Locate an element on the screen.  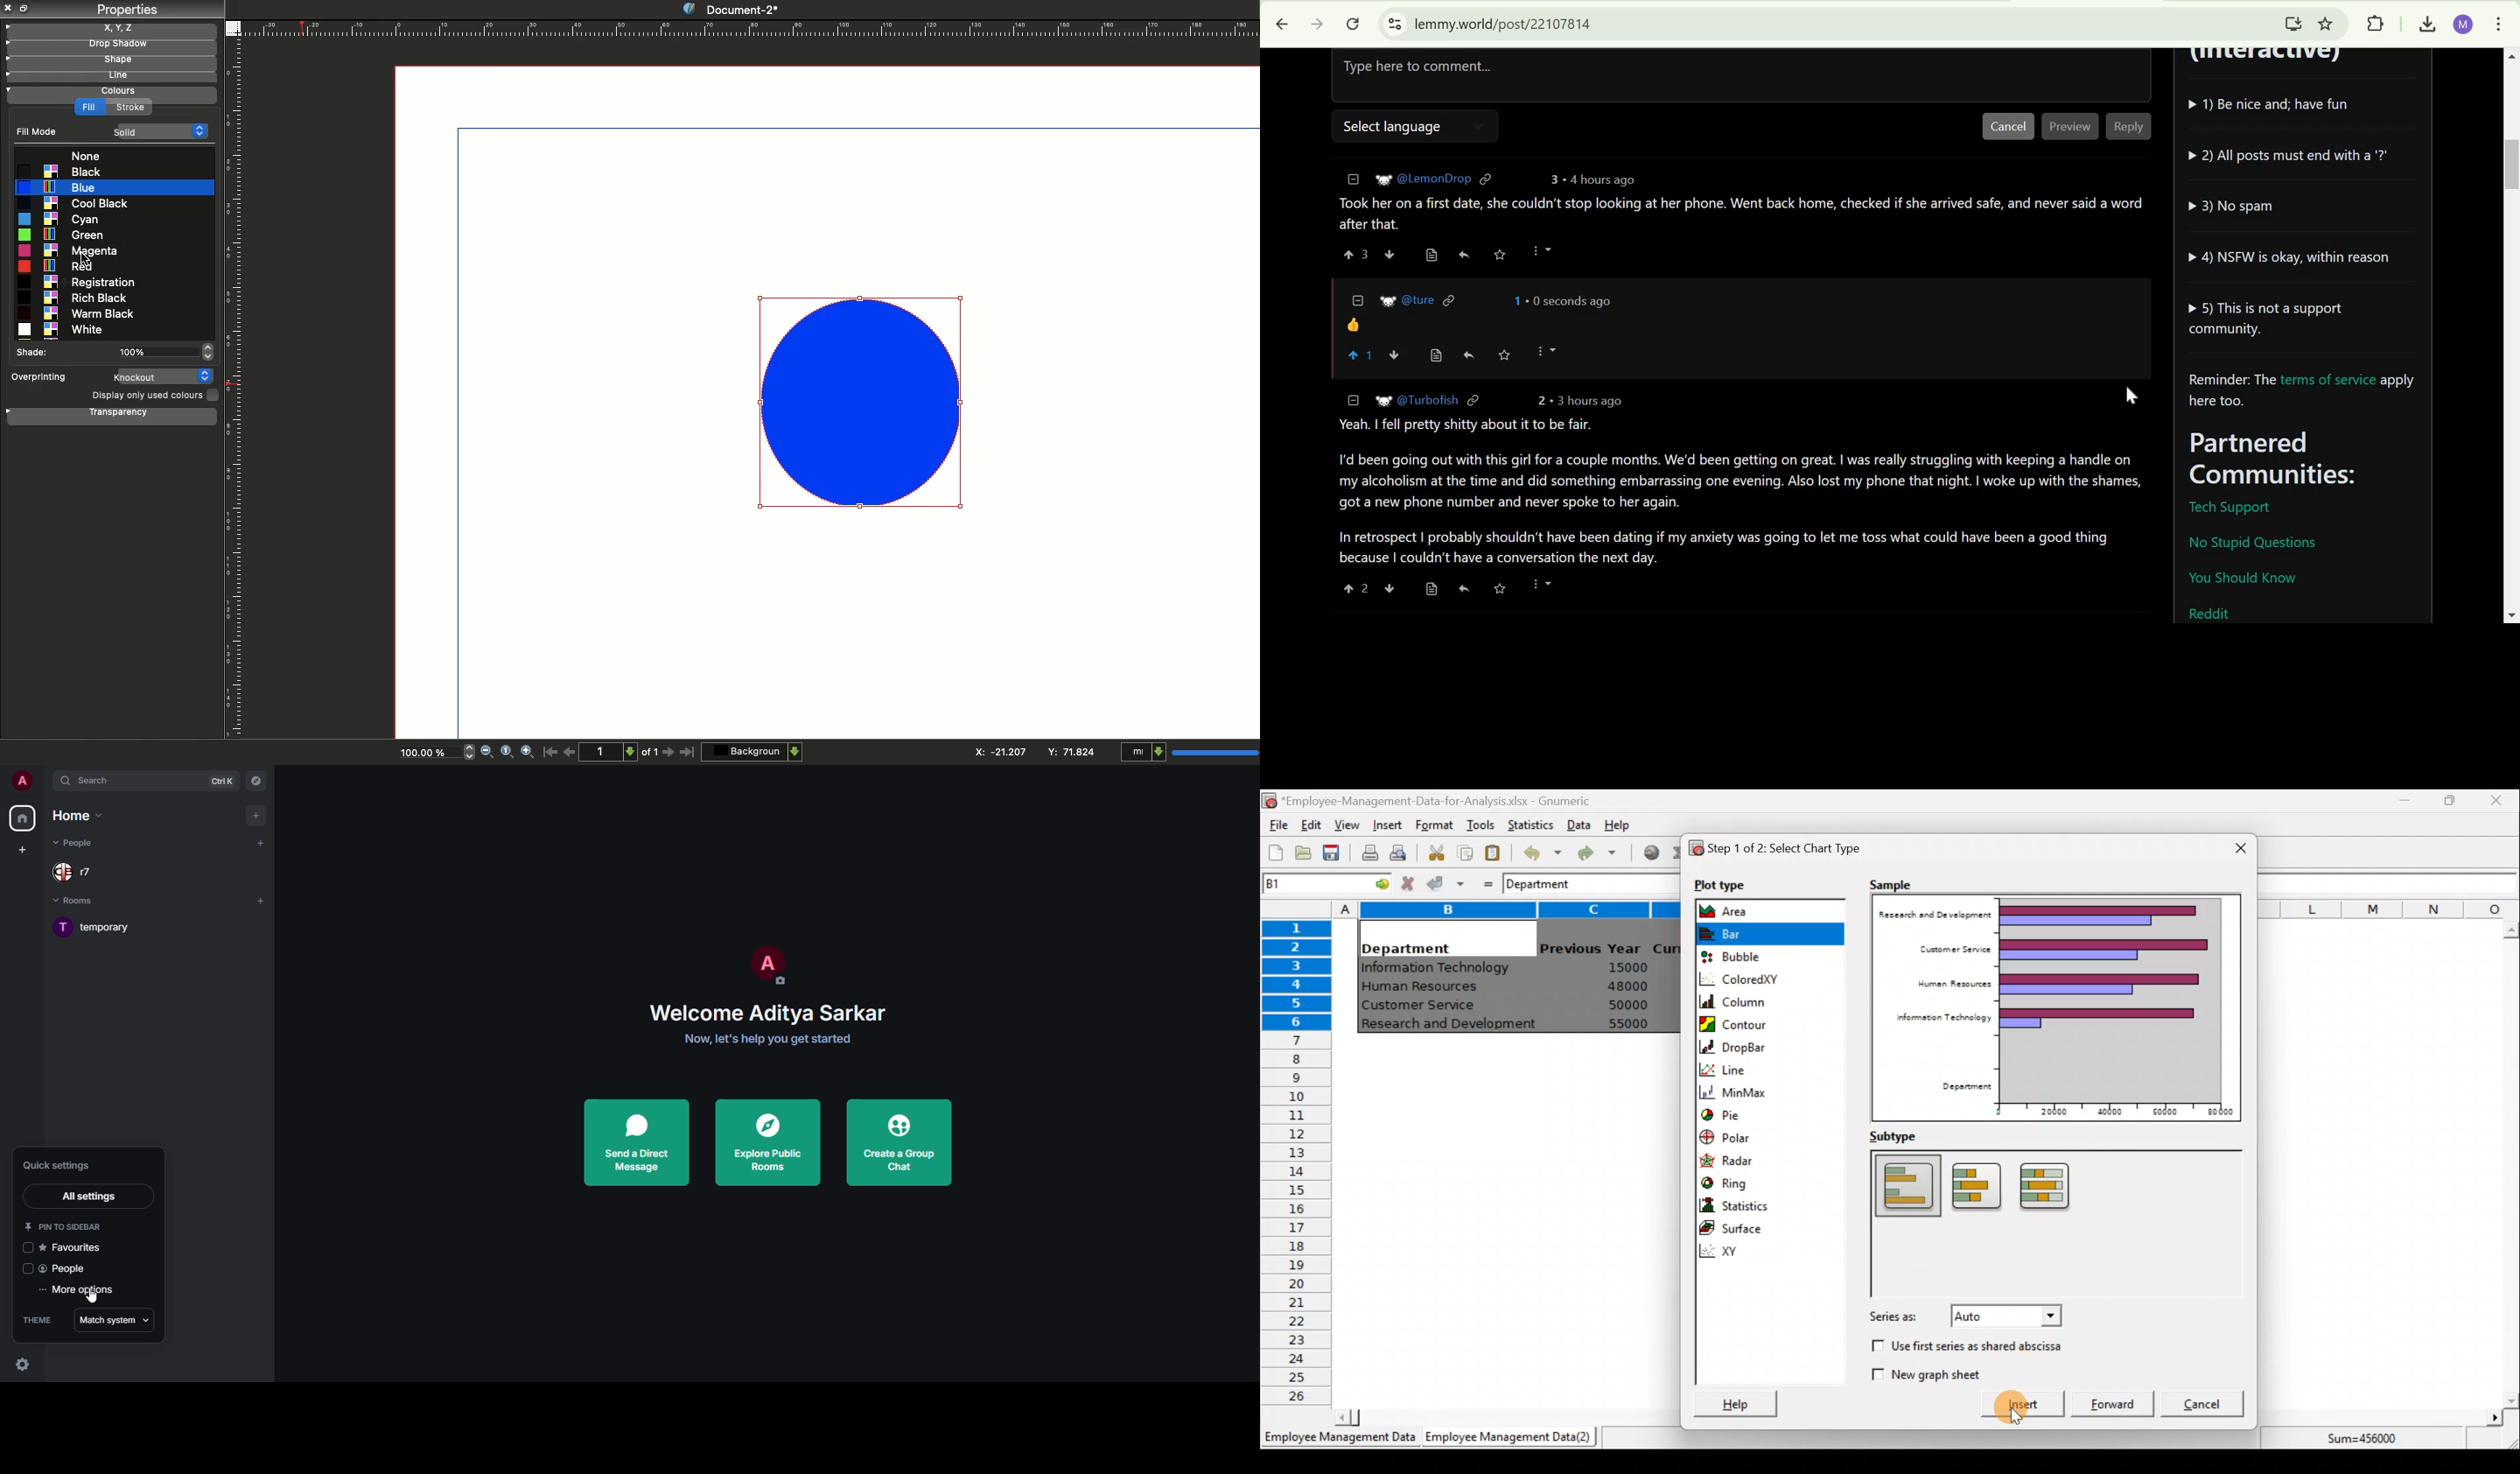
upvote is located at coordinates (1357, 254).